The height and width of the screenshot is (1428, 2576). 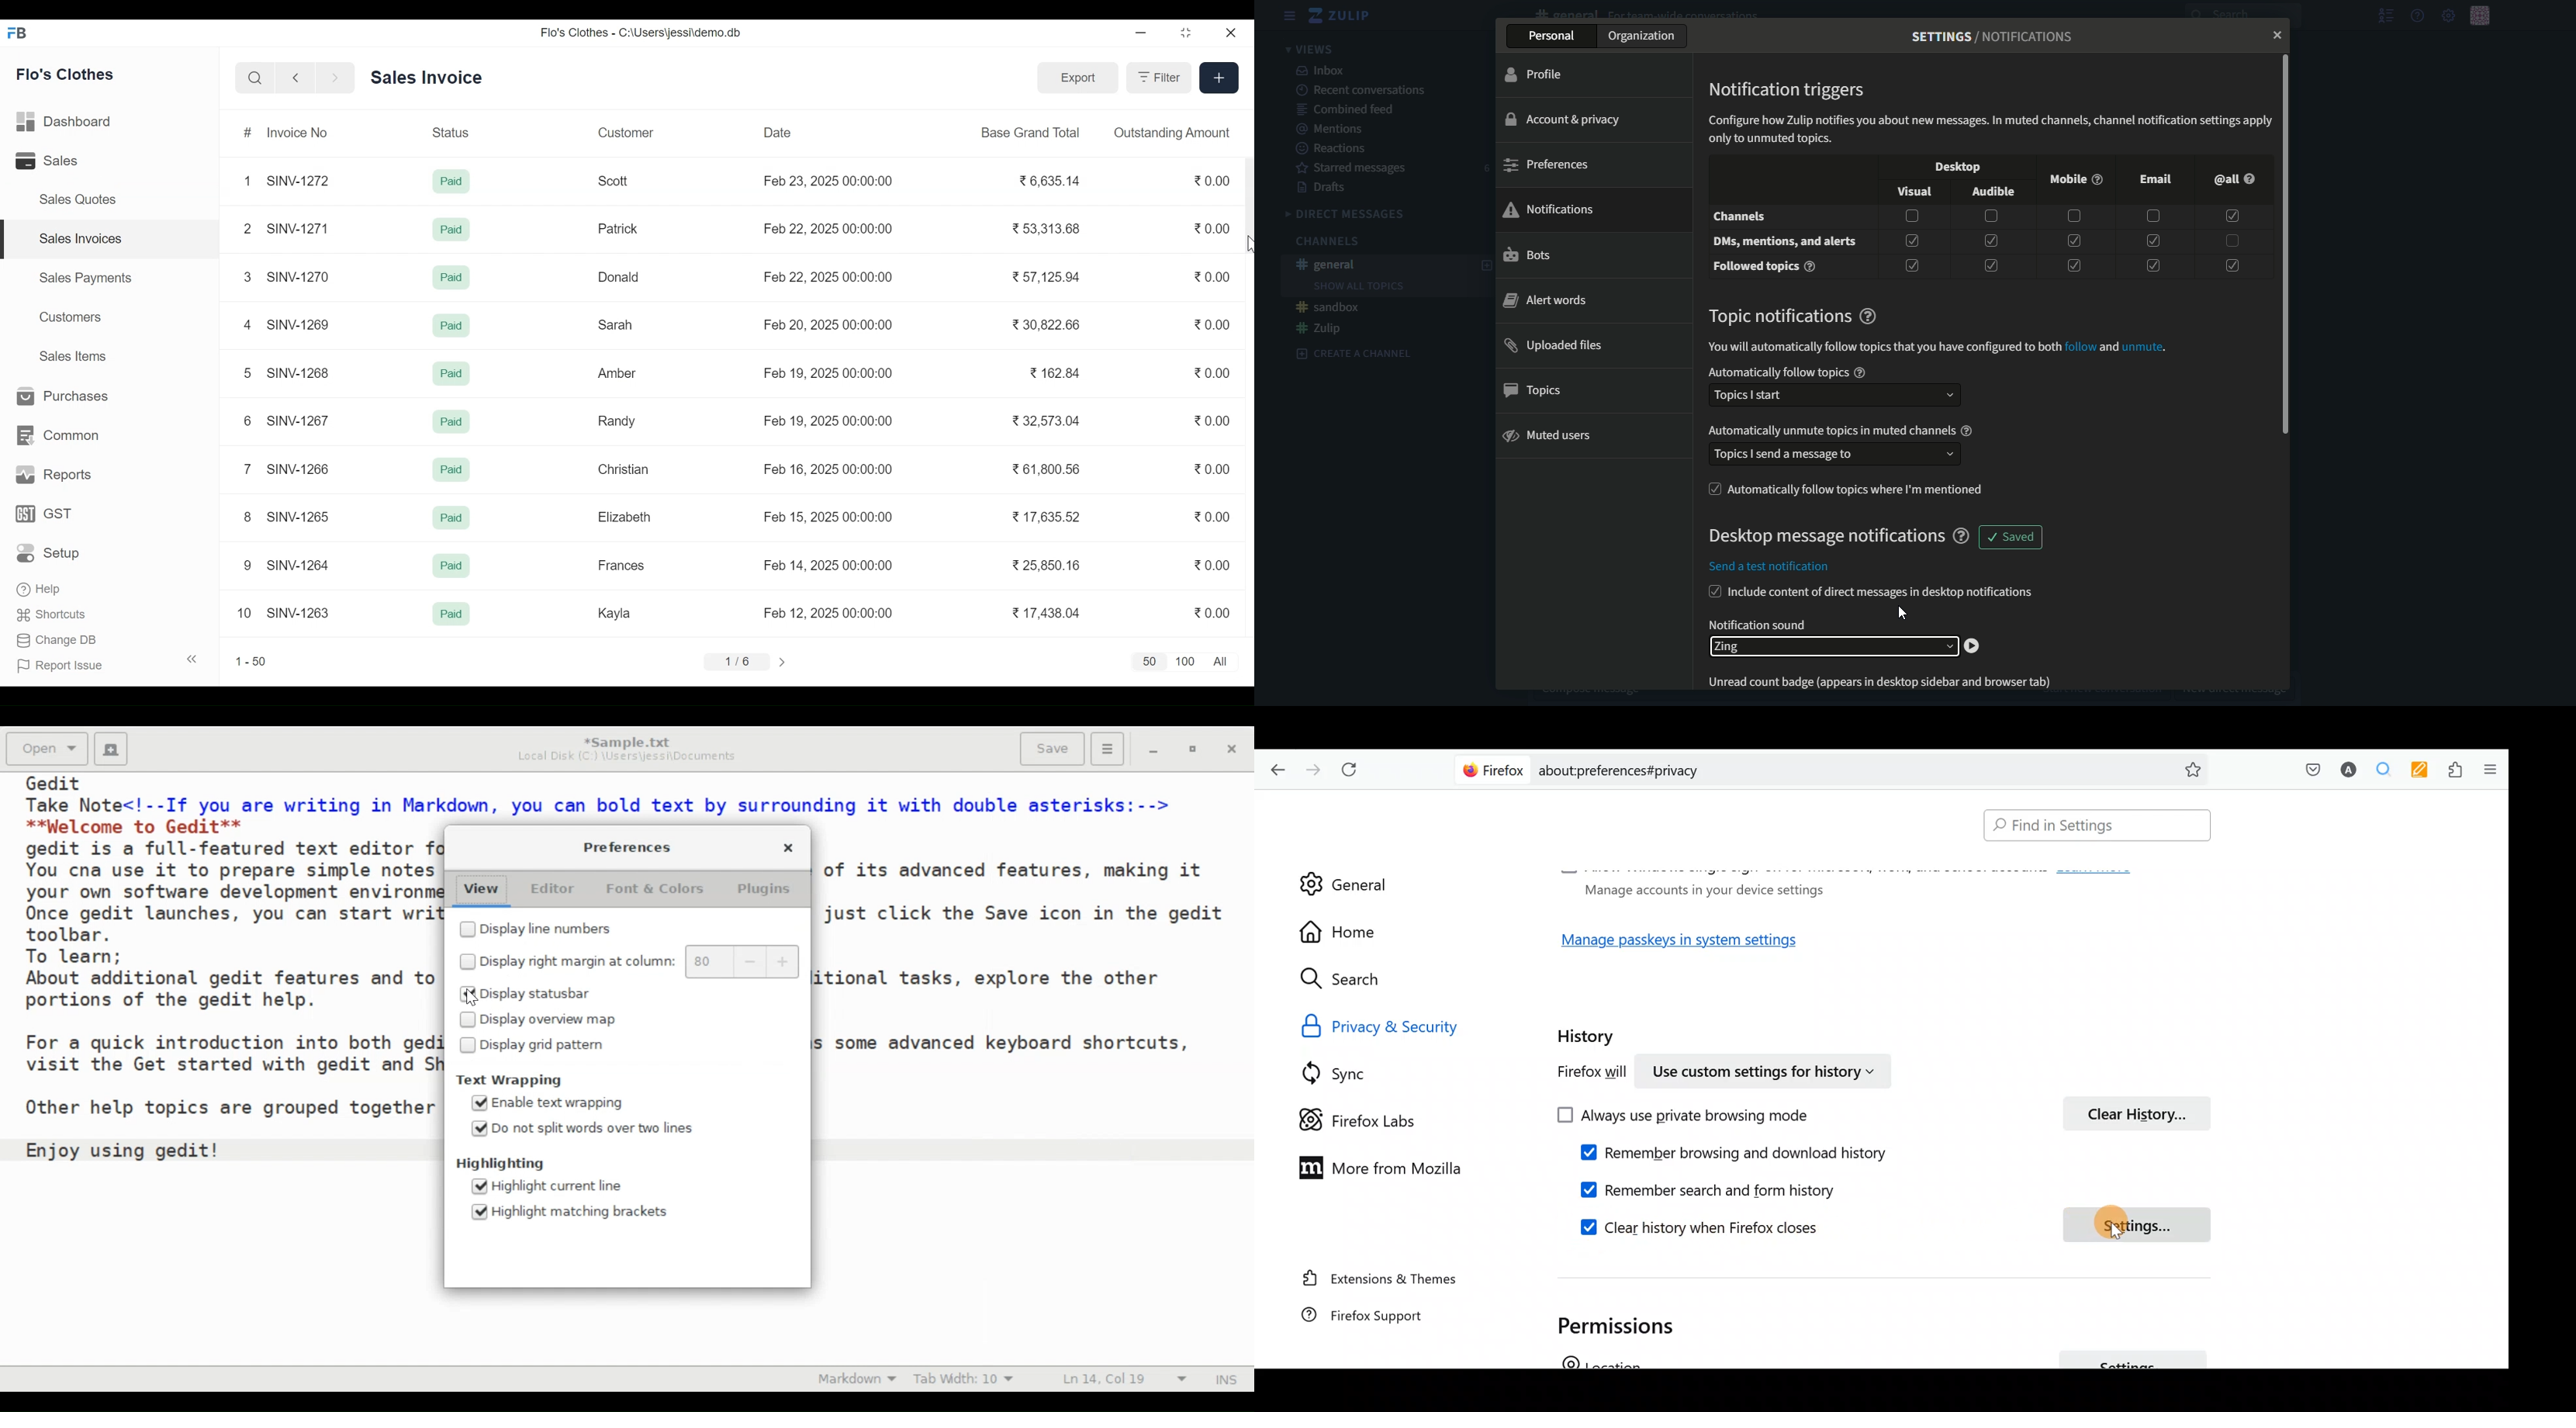 What do you see at coordinates (301, 277) in the screenshot?
I see `SINV-1270` at bounding box center [301, 277].